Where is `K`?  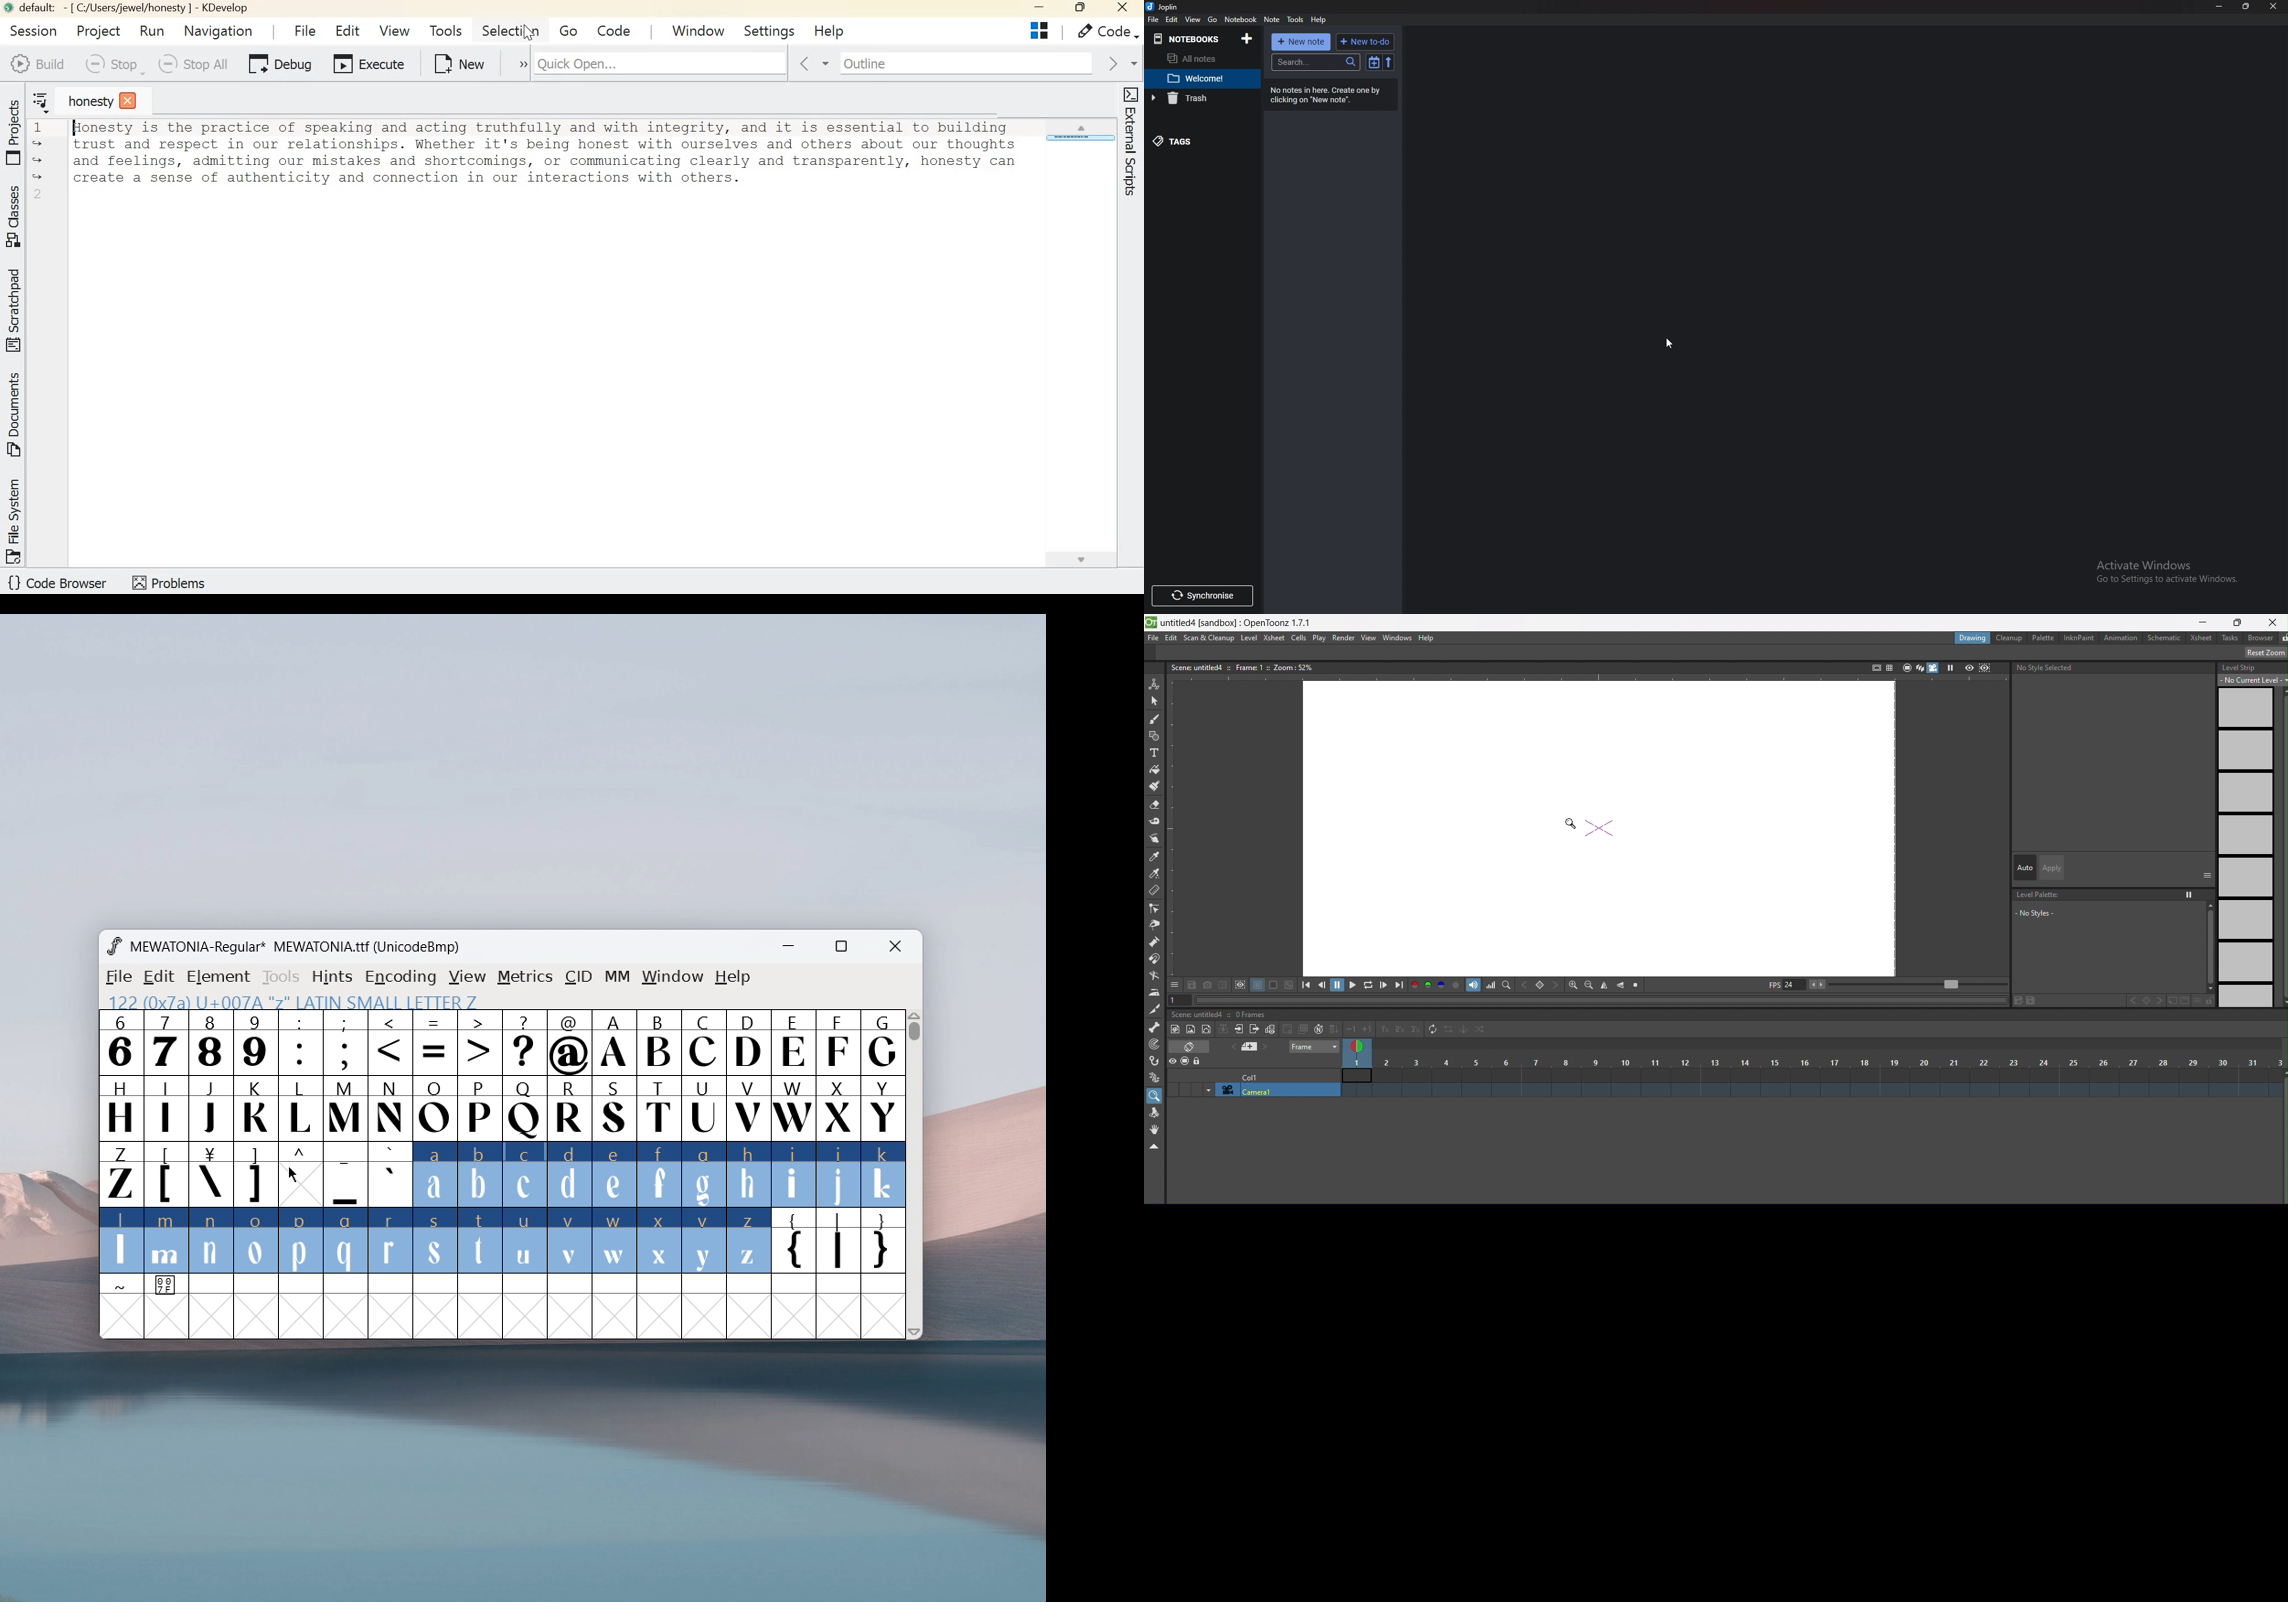
K is located at coordinates (257, 1108).